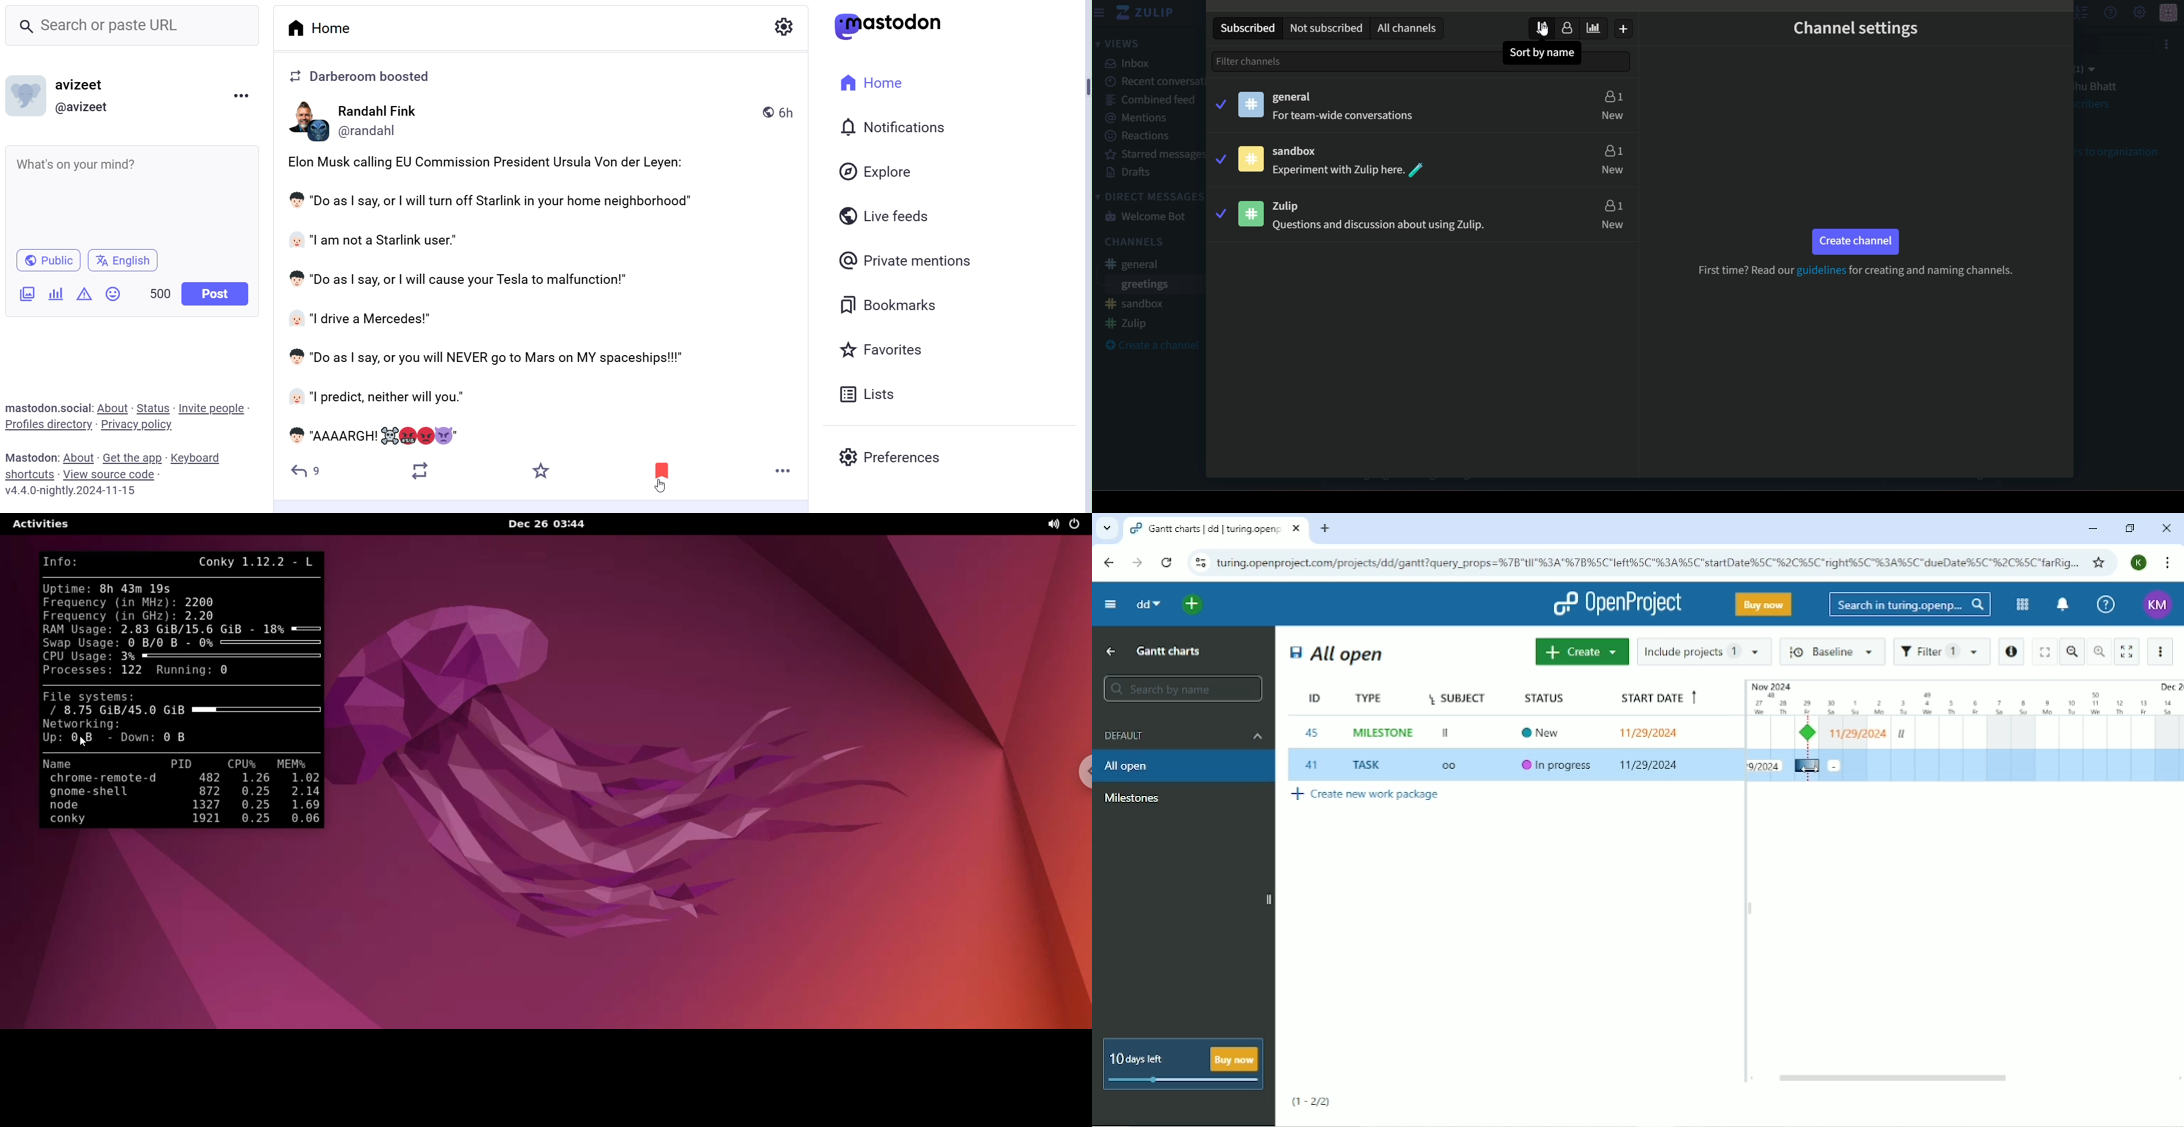 Image resolution: width=2184 pixels, height=1148 pixels. What do you see at coordinates (1181, 1064) in the screenshot?
I see `10 days left` at bounding box center [1181, 1064].